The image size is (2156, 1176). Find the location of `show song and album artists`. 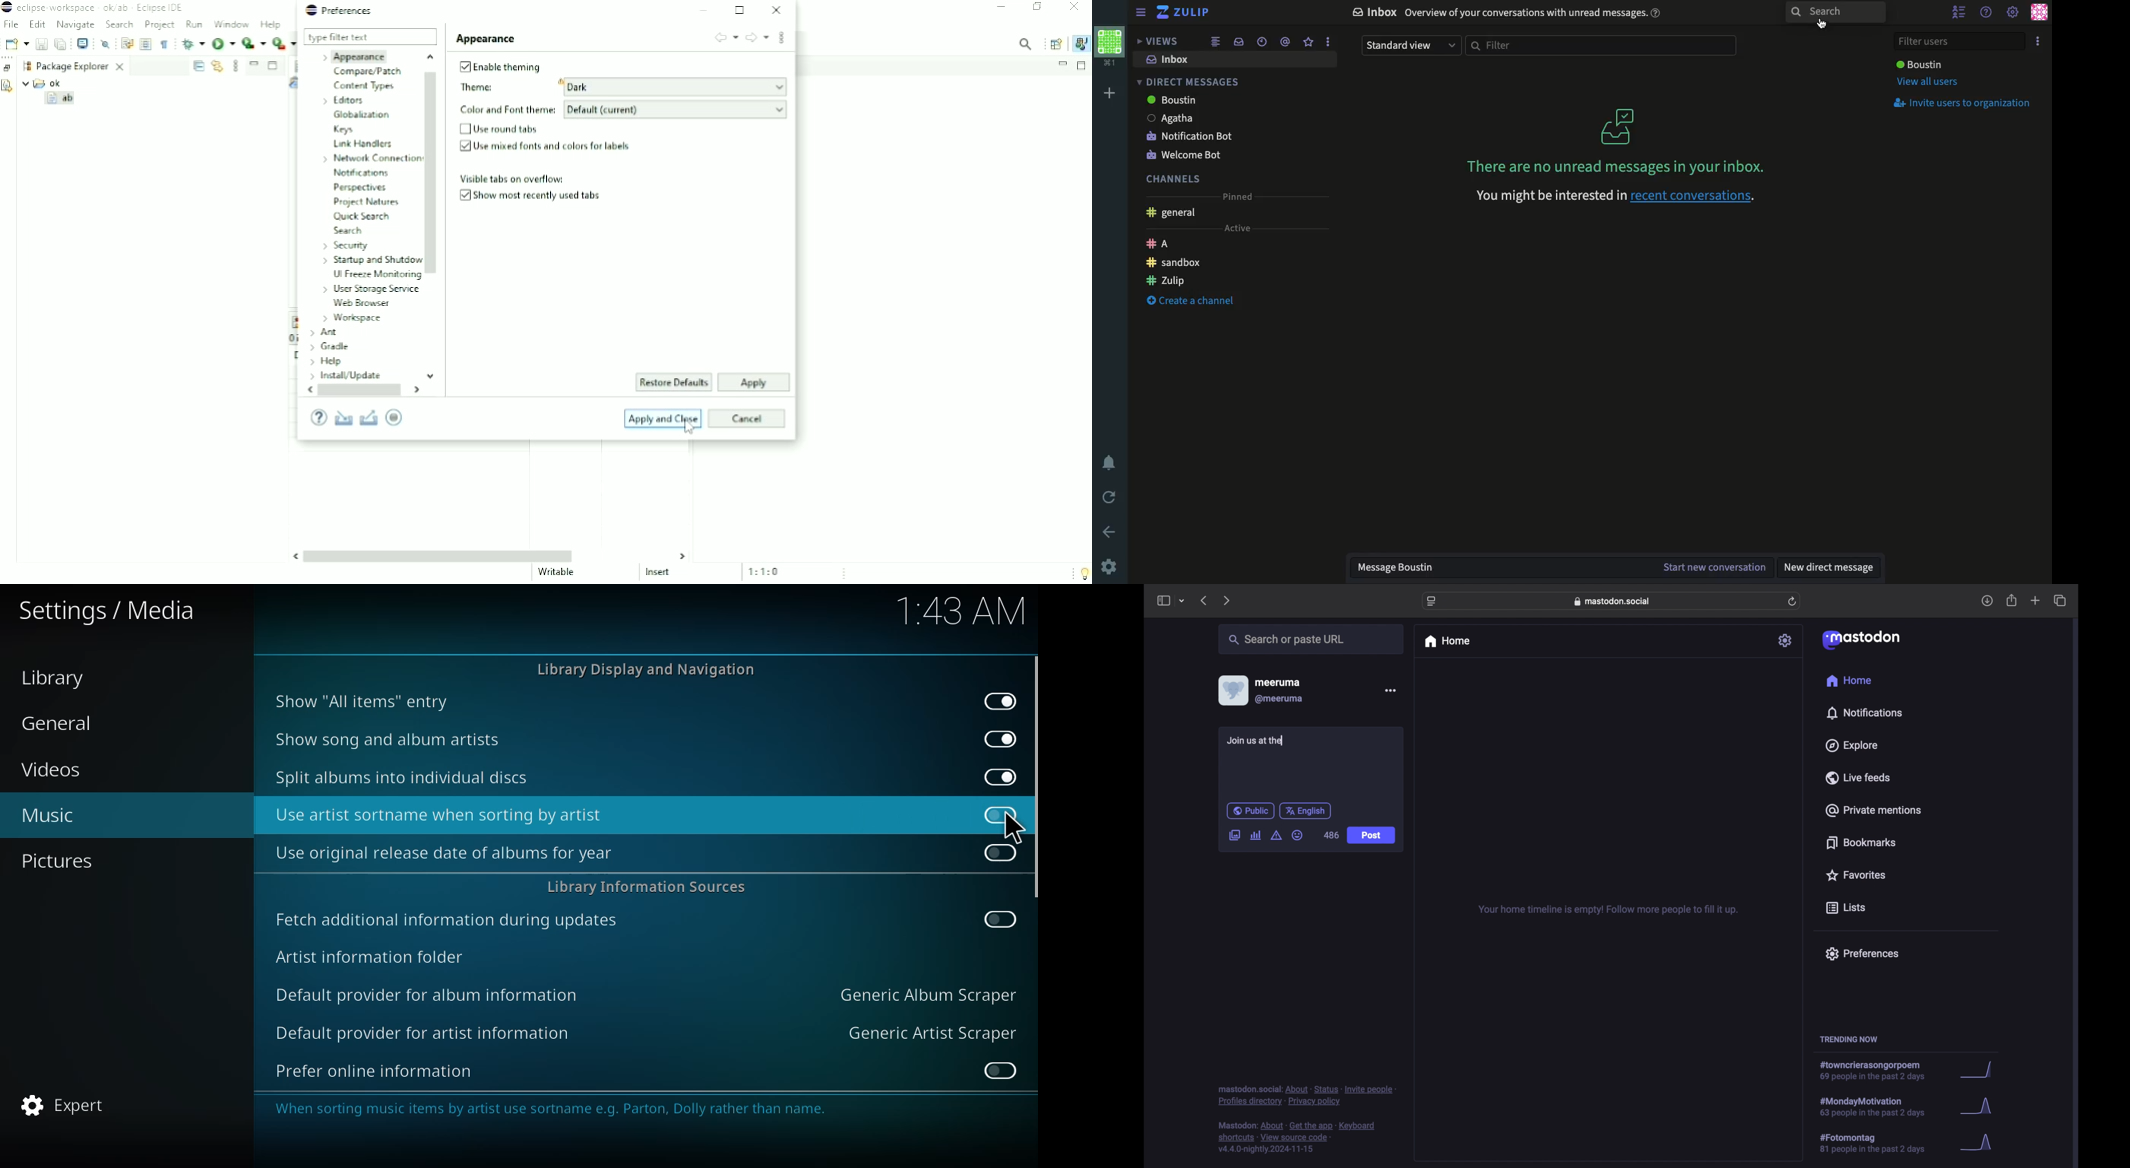

show song and album artists is located at coordinates (389, 739).